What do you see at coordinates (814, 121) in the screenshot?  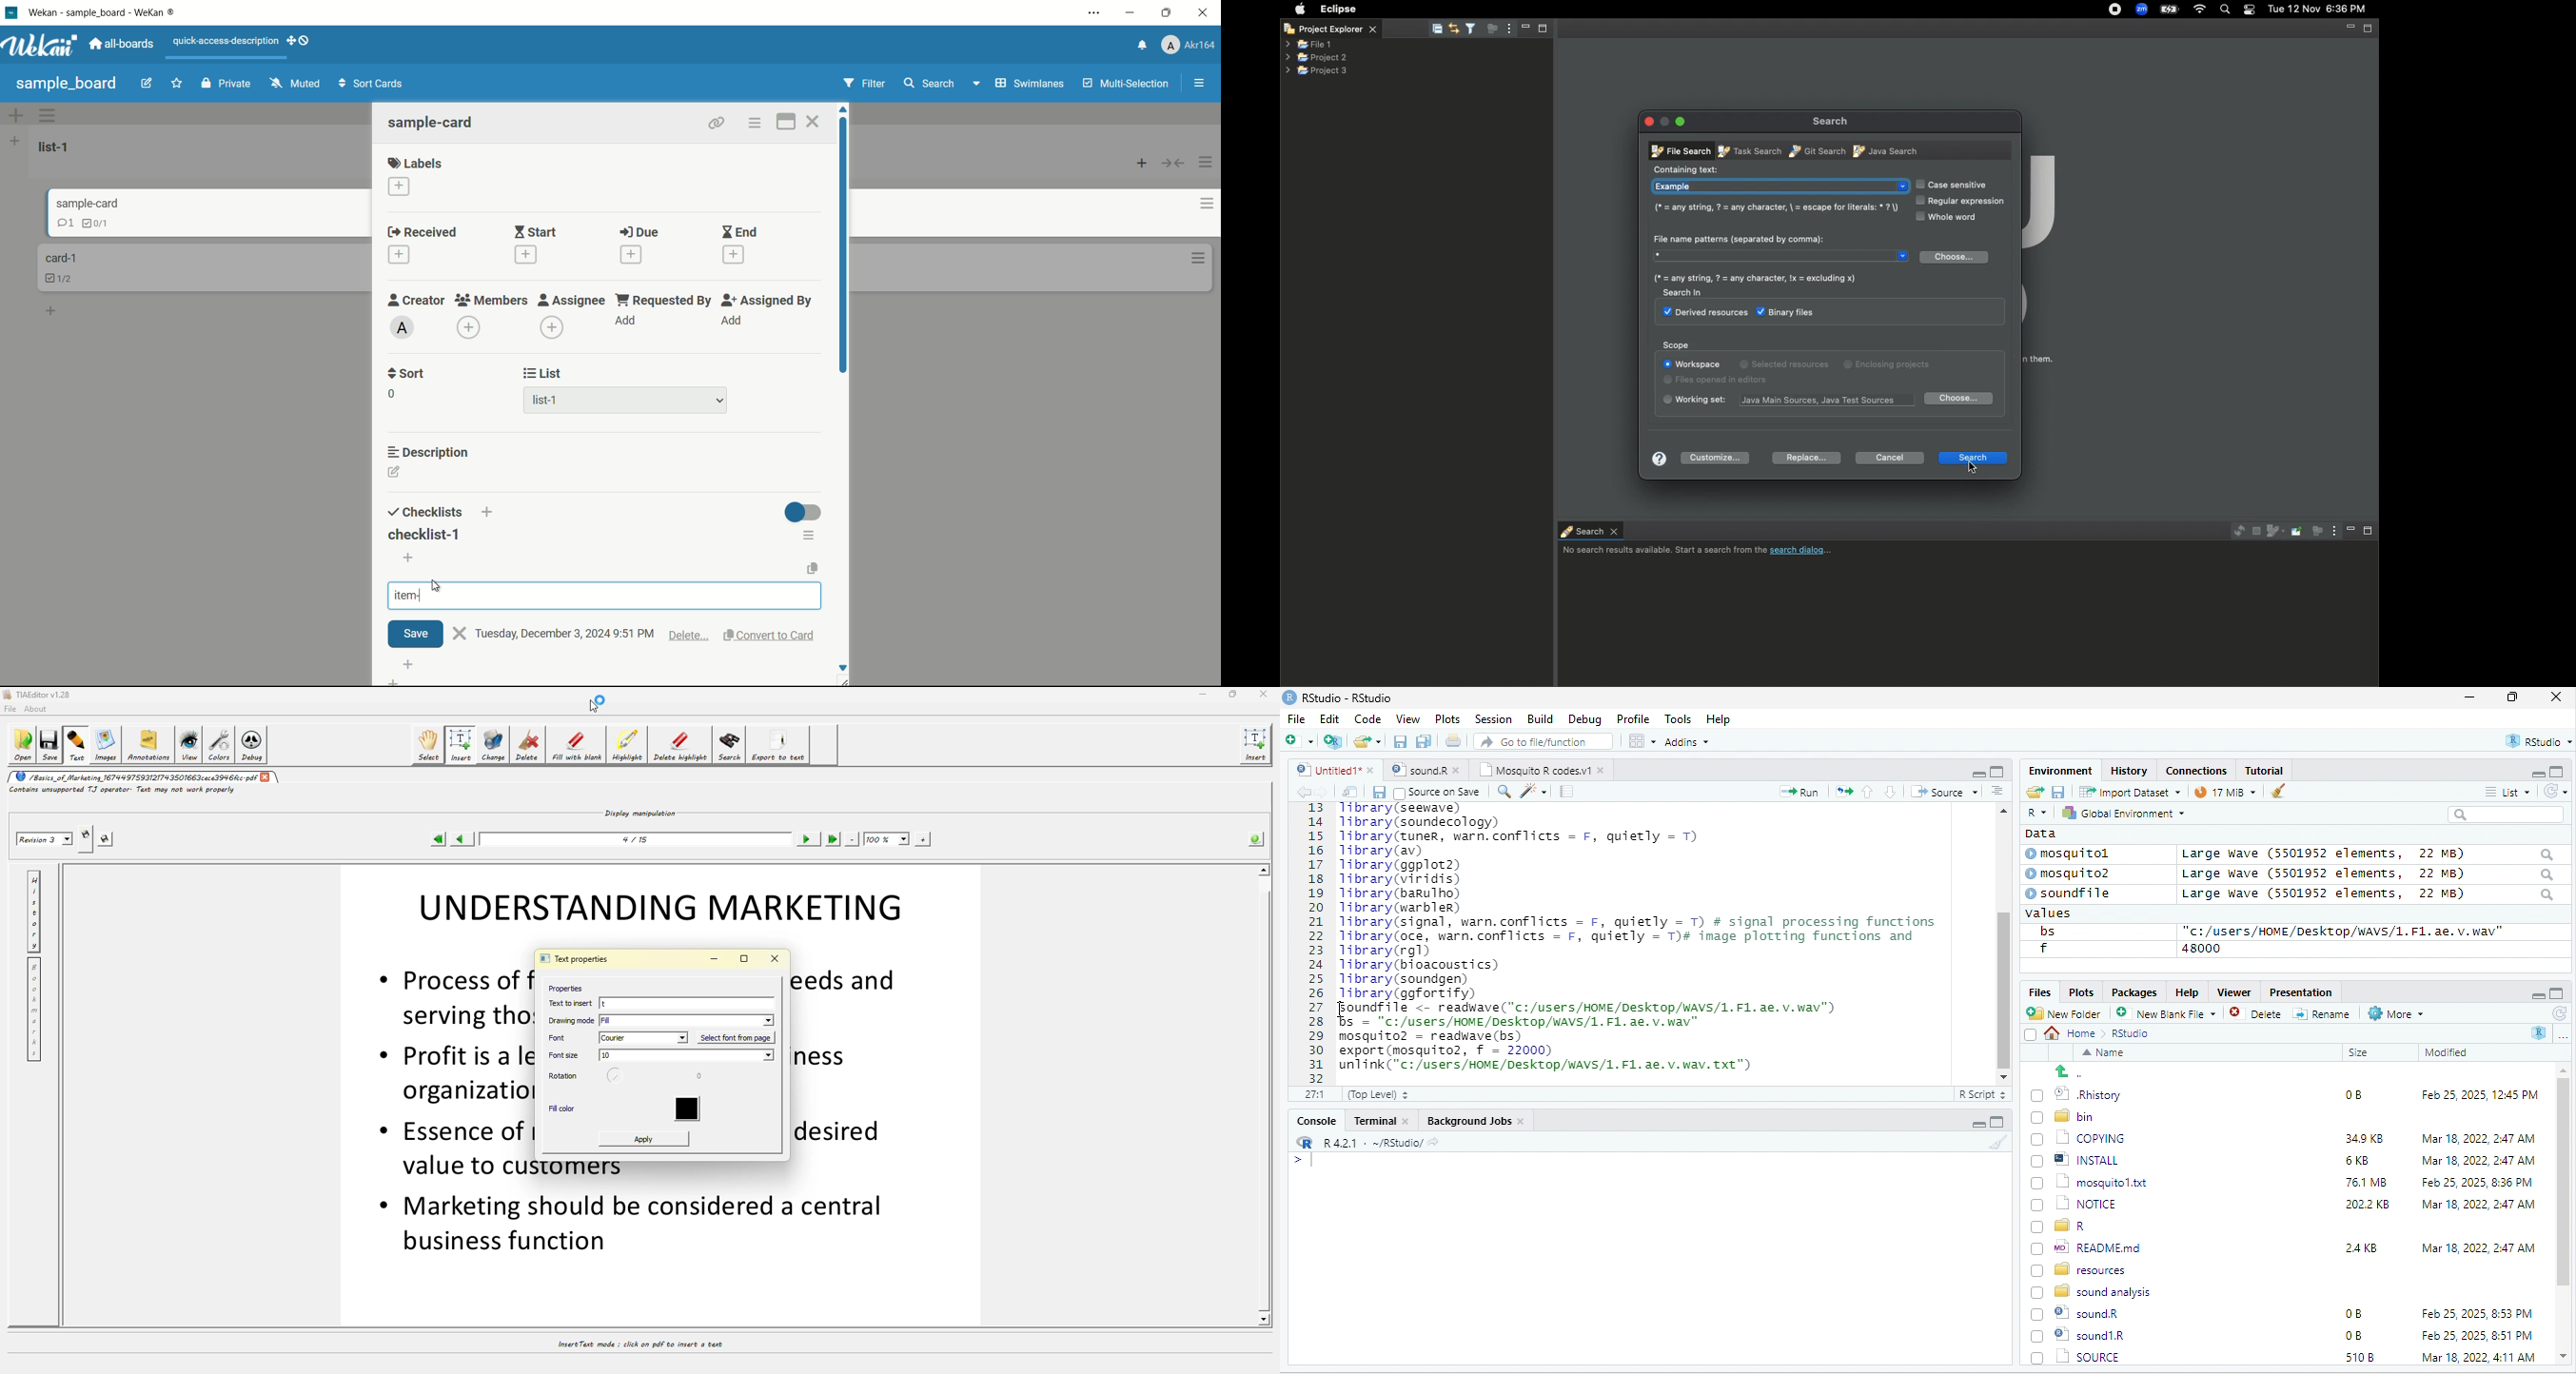 I see `close card` at bounding box center [814, 121].